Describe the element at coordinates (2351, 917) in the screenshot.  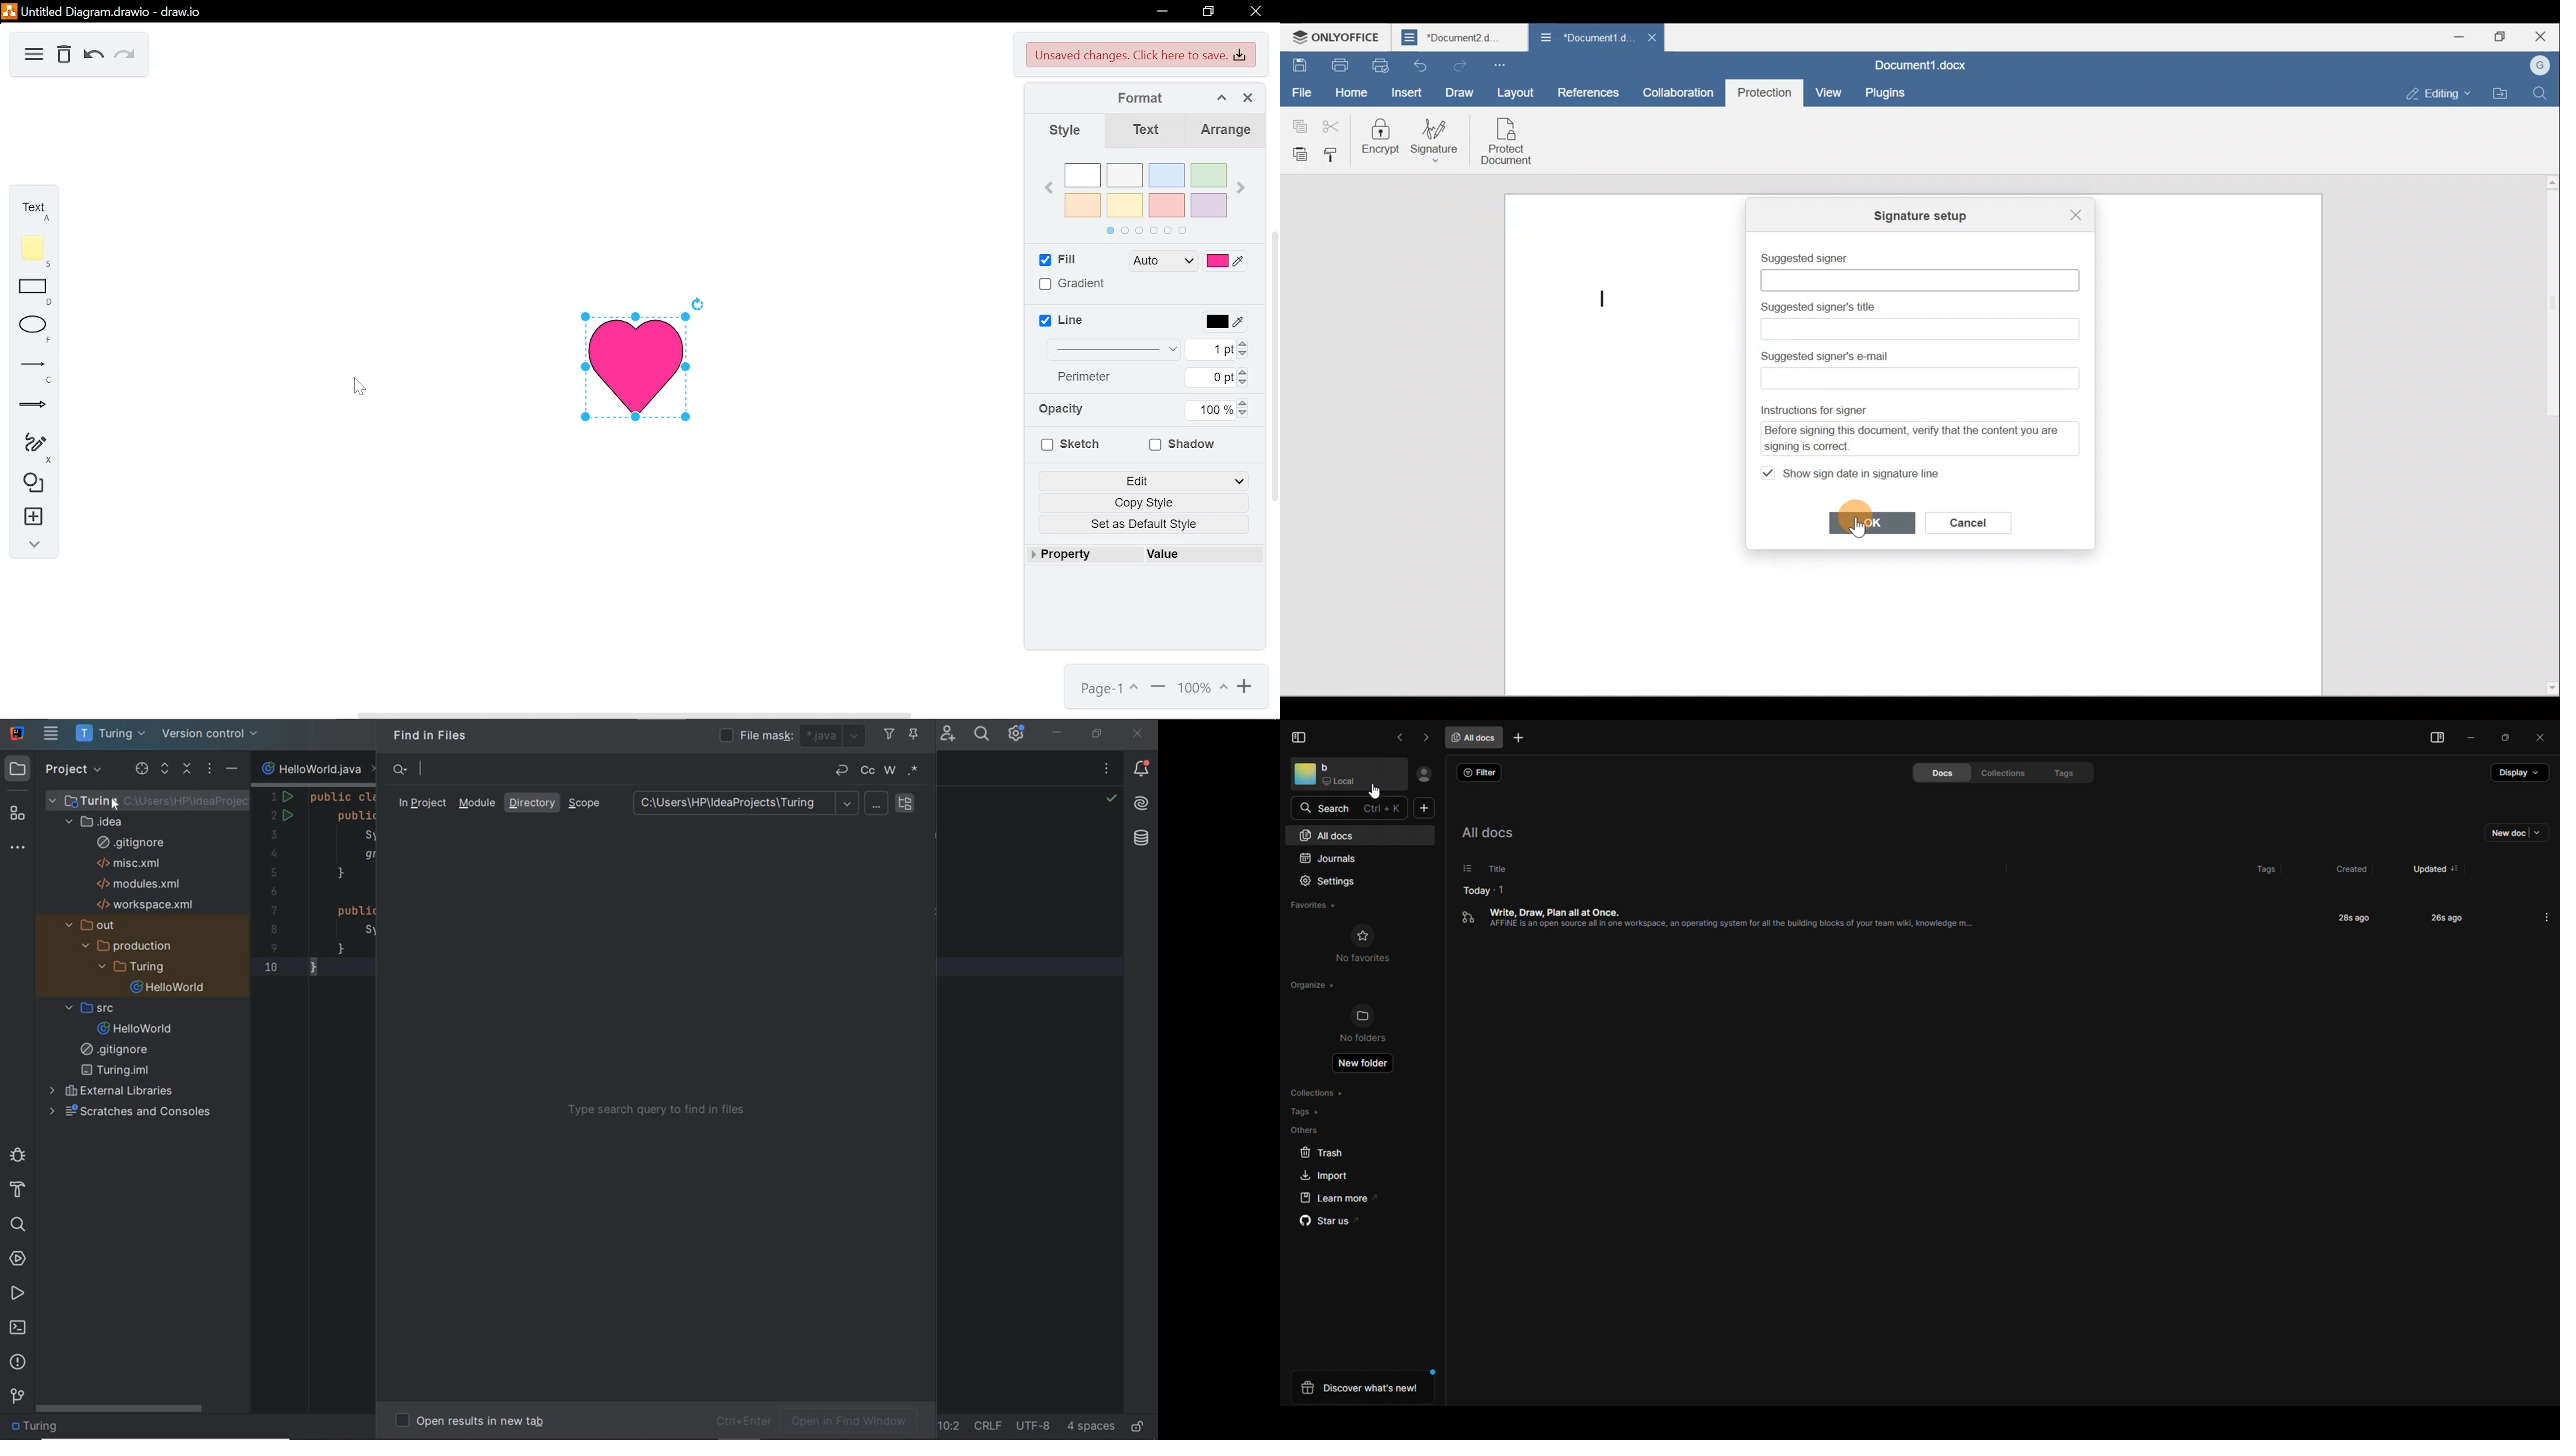
I see `time` at that location.